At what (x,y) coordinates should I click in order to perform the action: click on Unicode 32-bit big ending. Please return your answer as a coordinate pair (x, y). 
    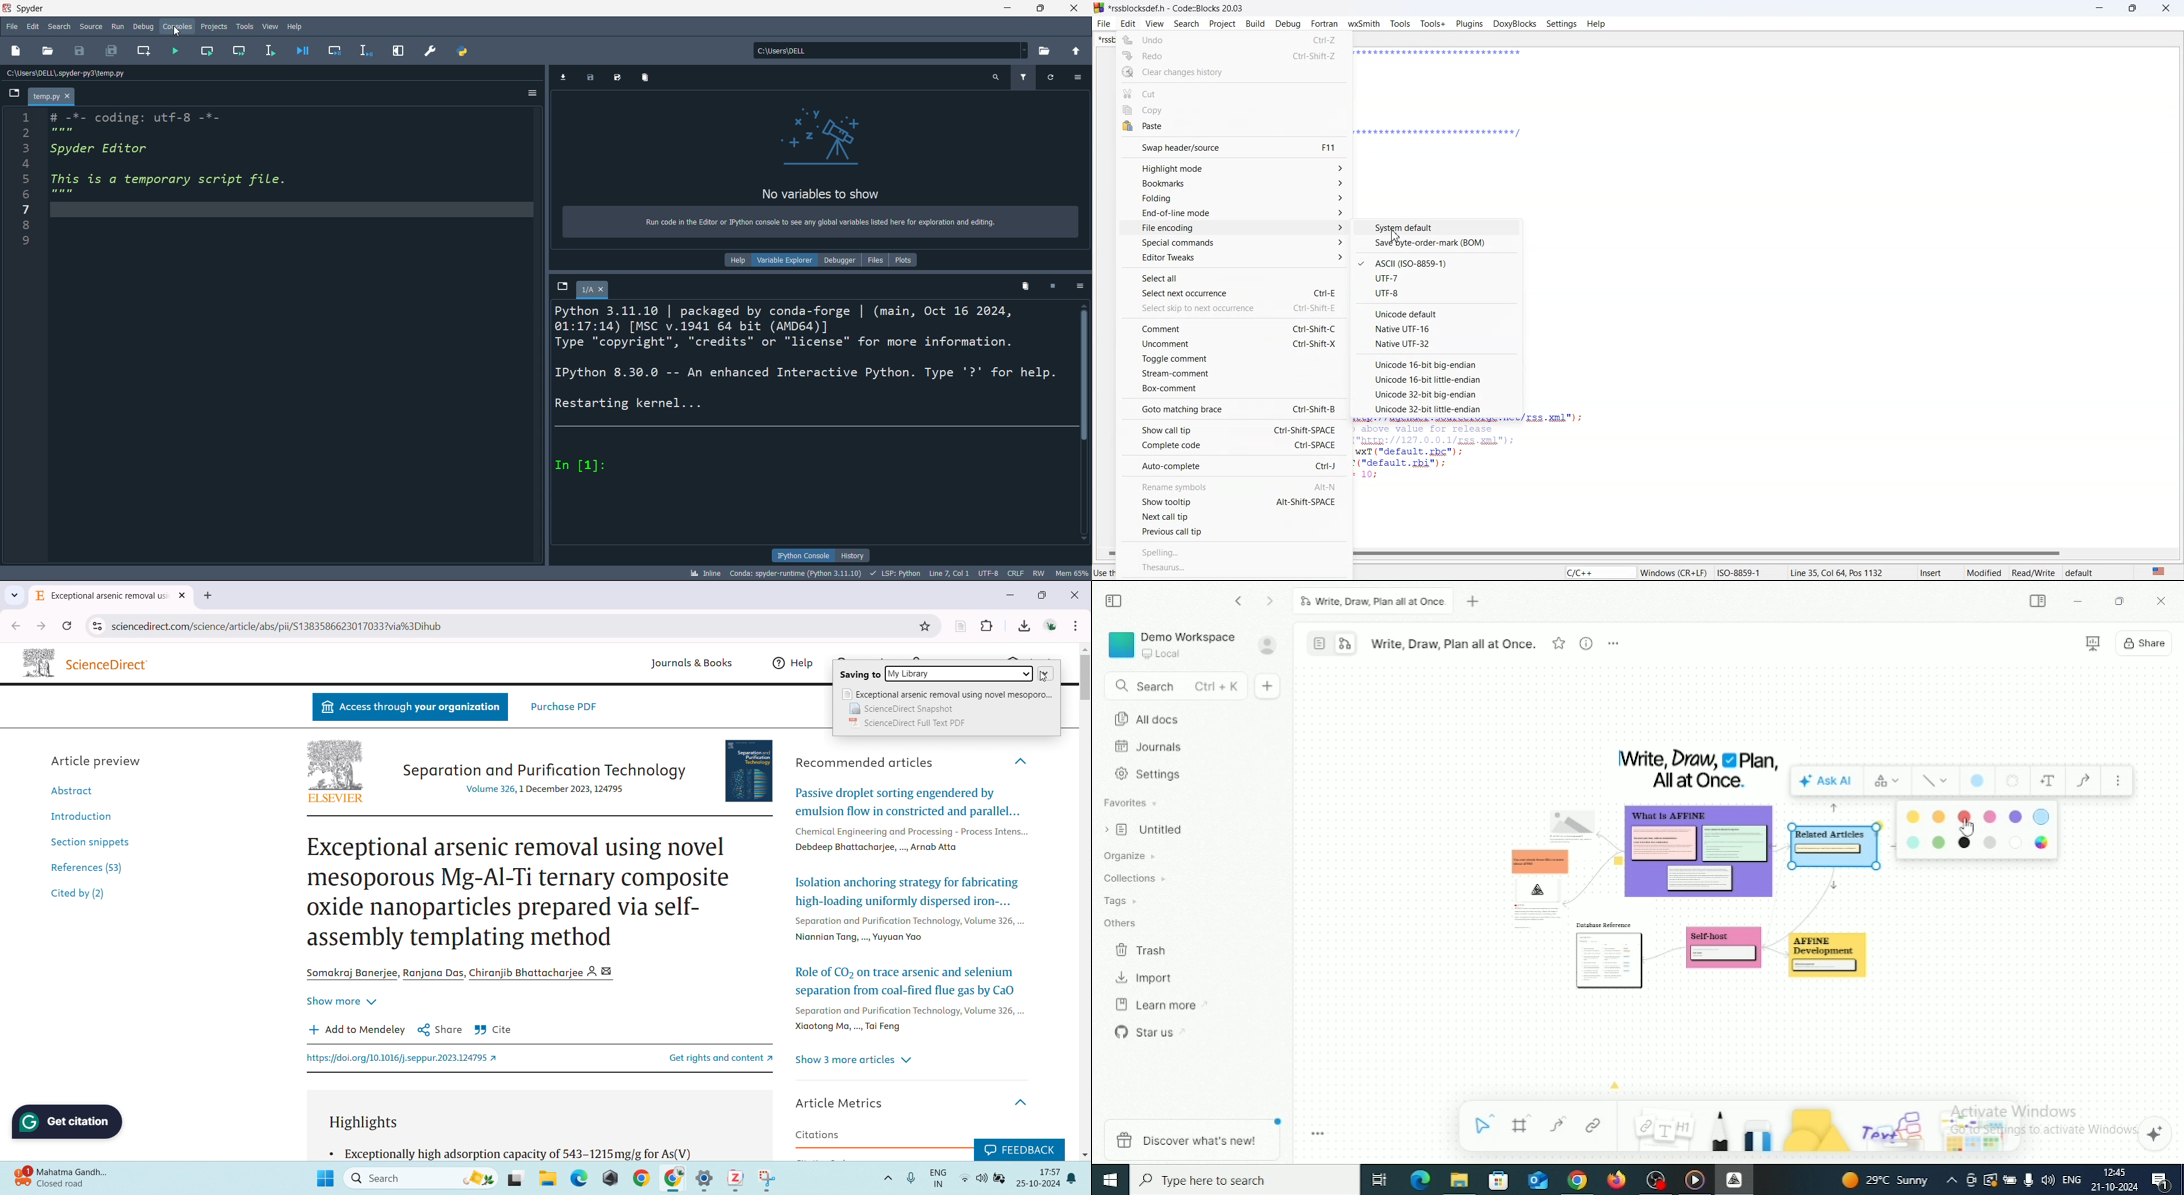
    Looking at the image, I should click on (1435, 394).